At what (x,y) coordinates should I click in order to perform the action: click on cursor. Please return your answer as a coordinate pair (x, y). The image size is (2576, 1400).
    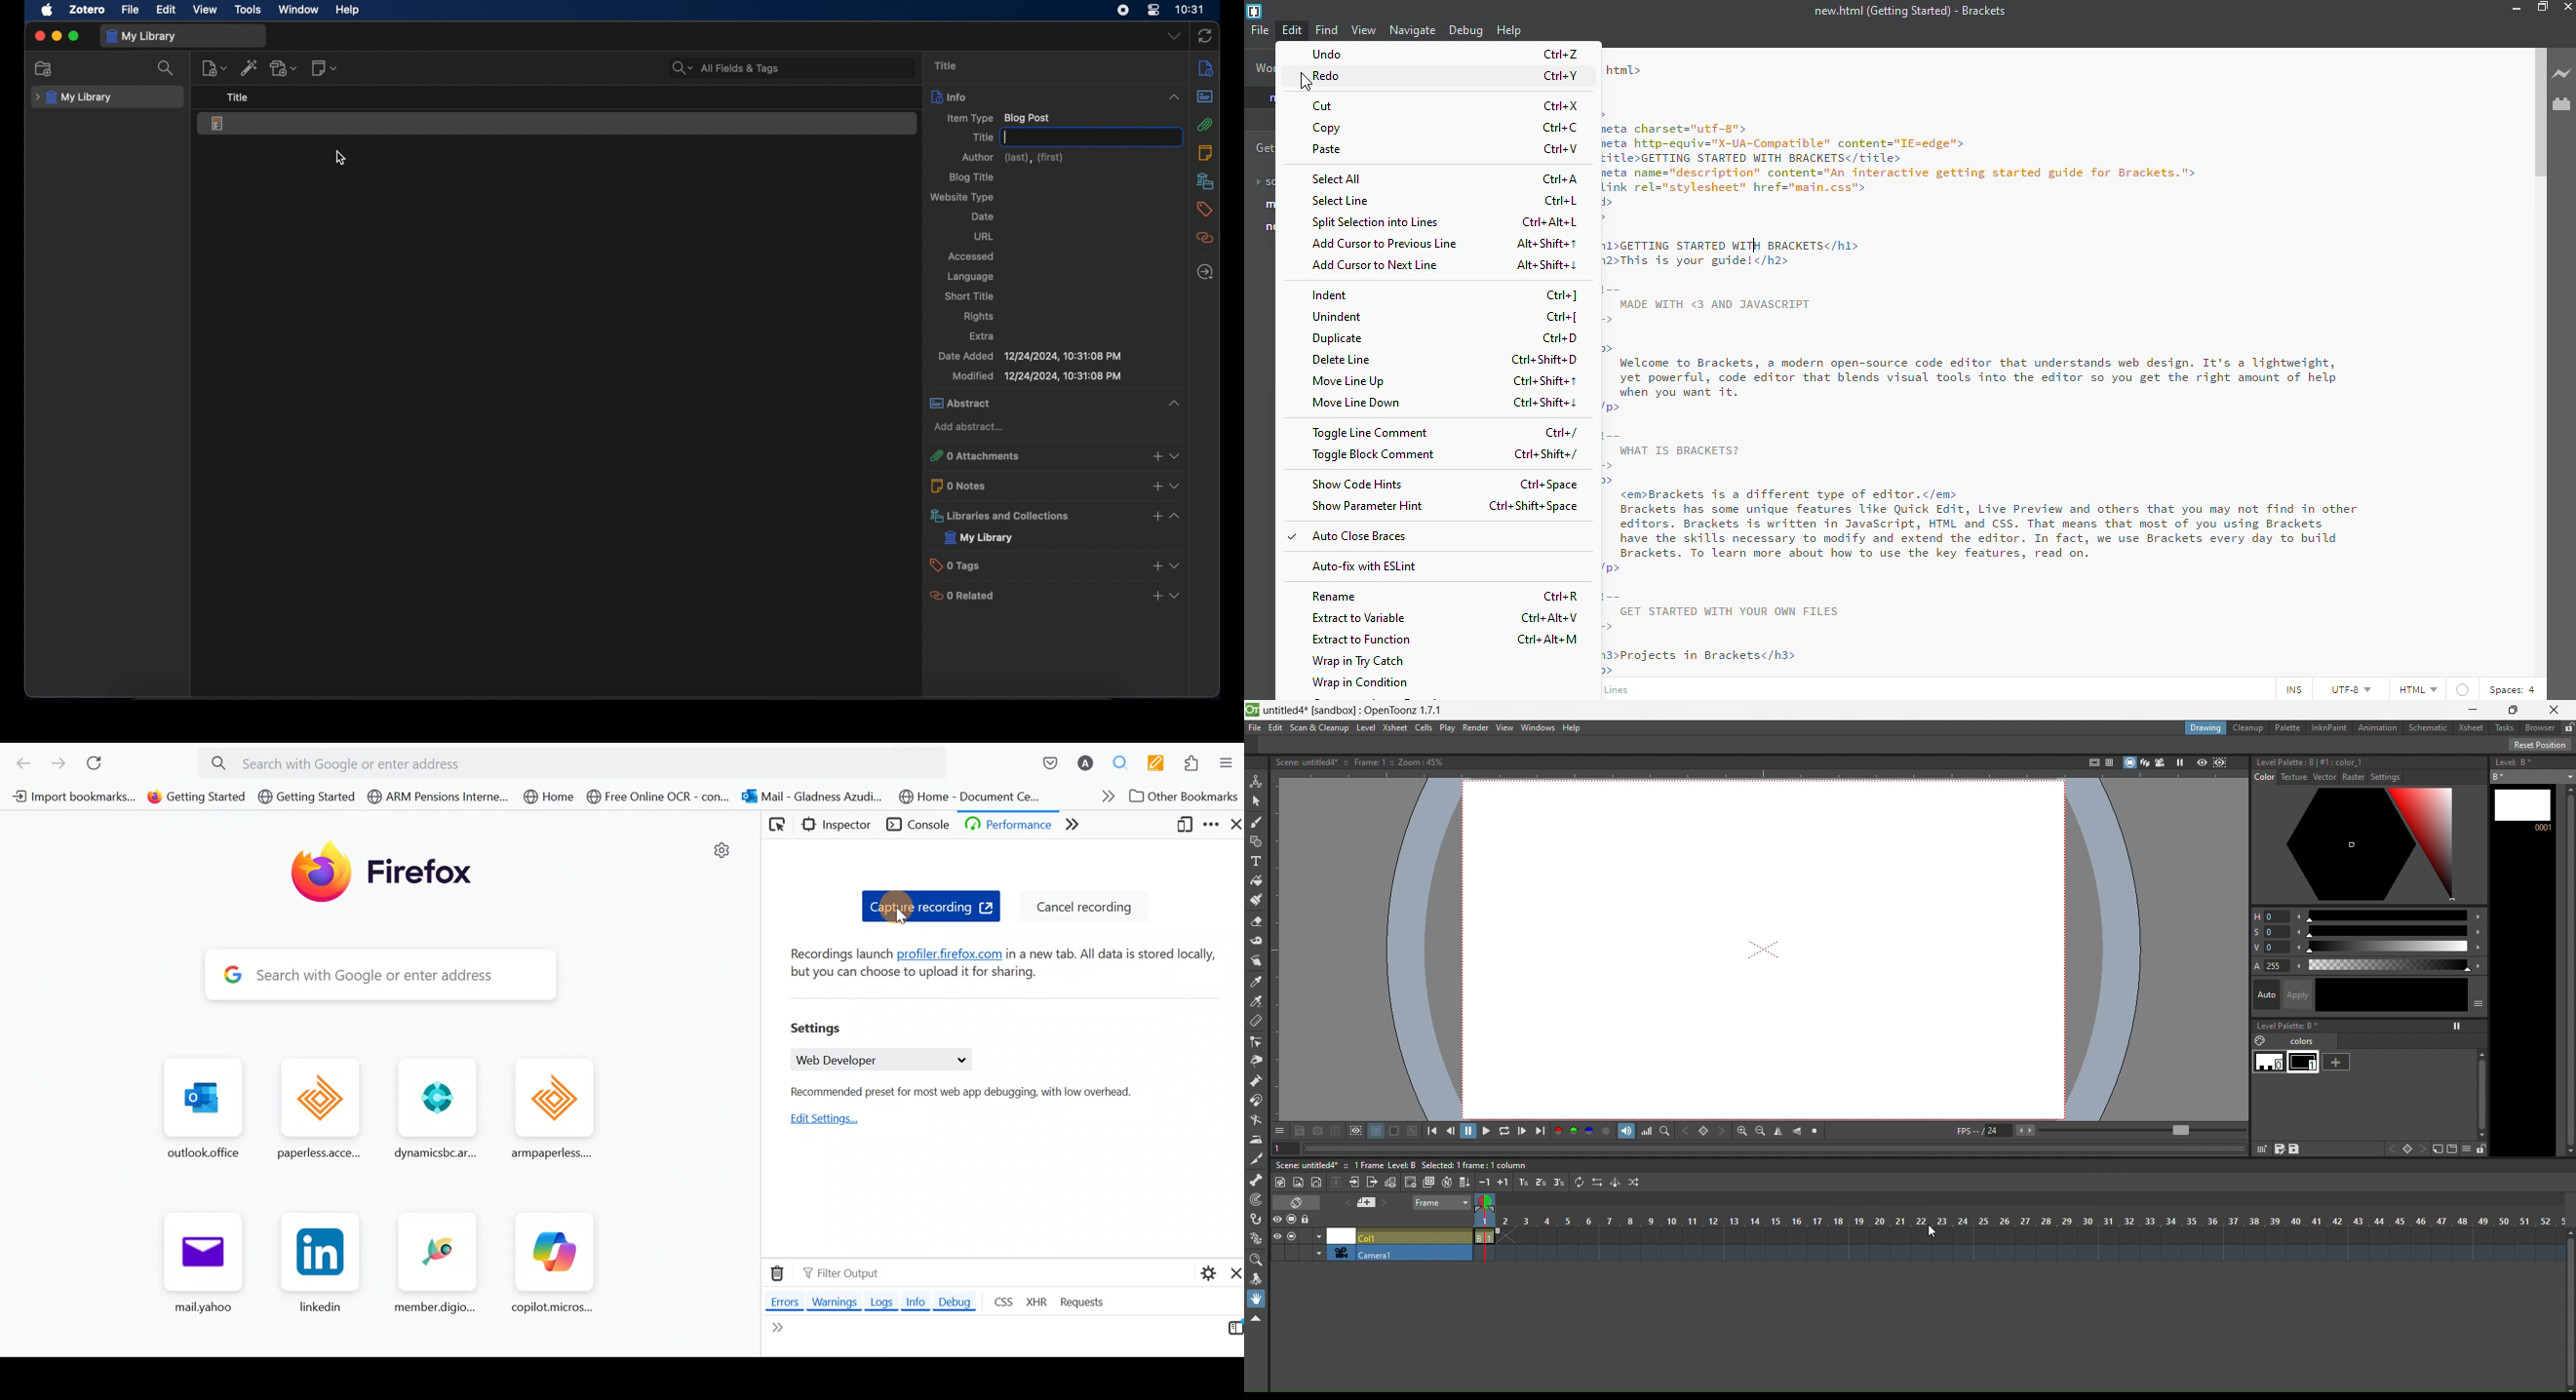
    Looking at the image, I should click on (902, 918).